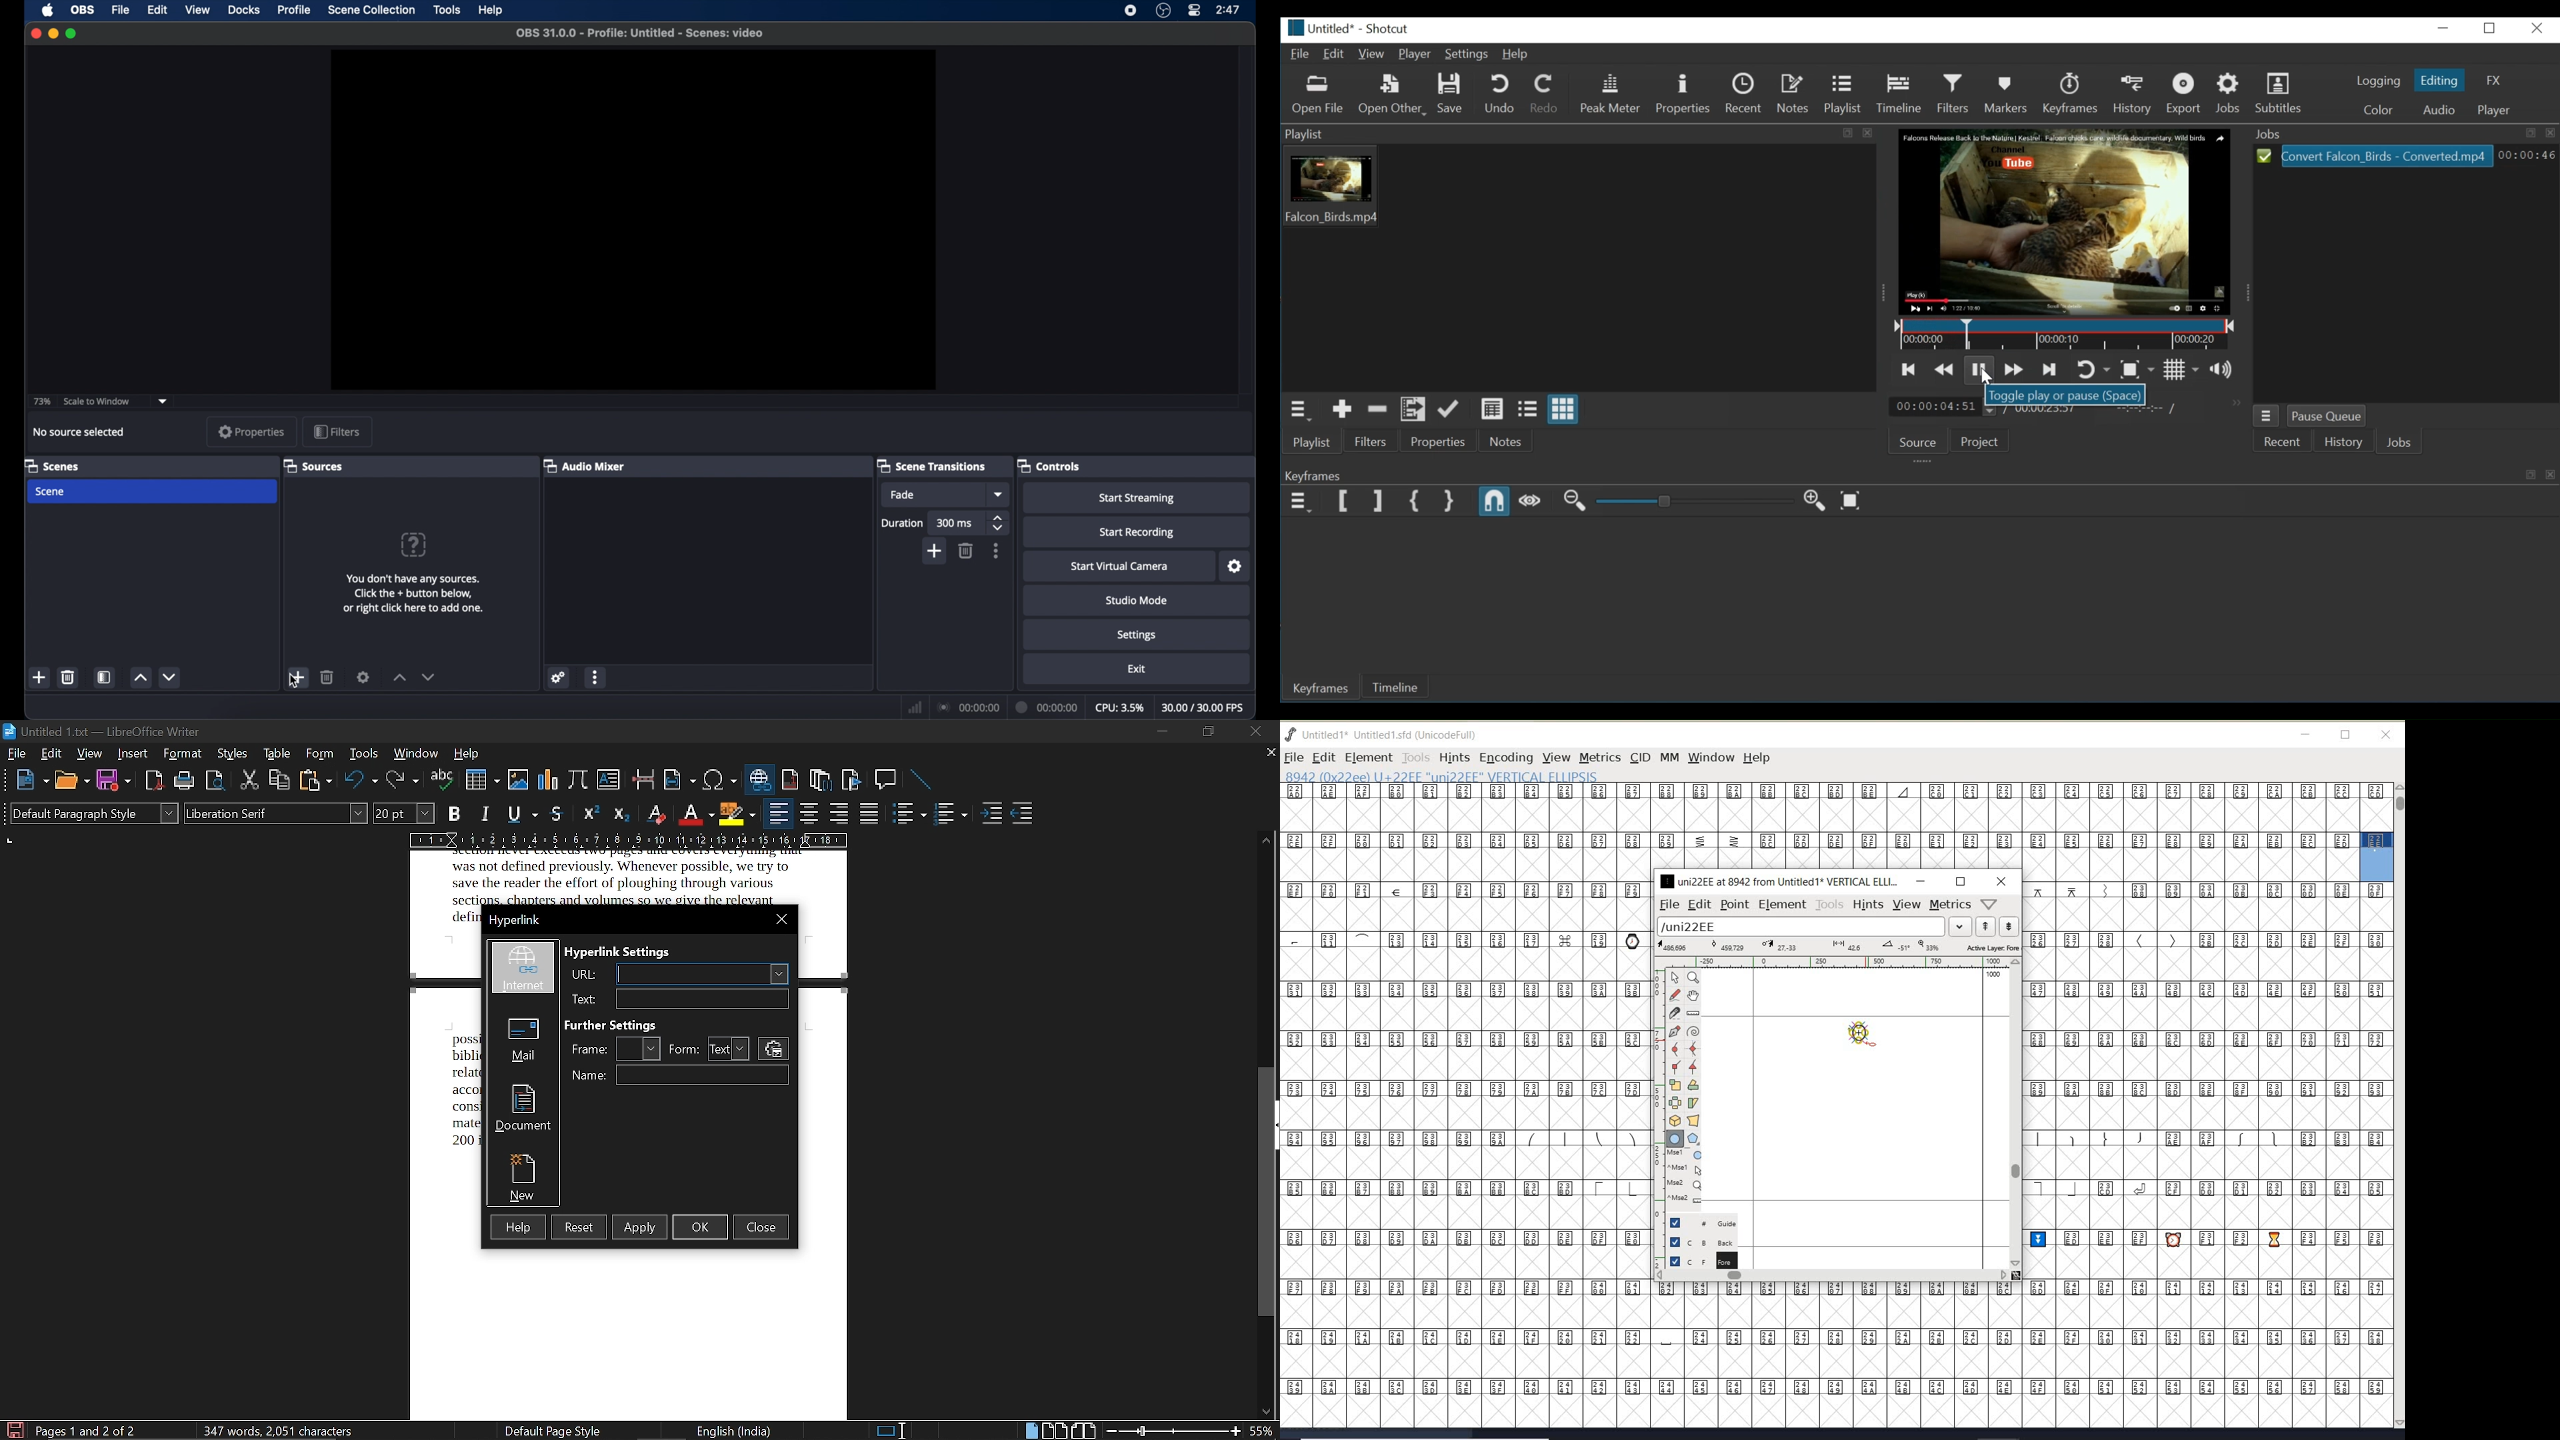 The height and width of the screenshot is (1456, 2576). What do you see at coordinates (71, 781) in the screenshot?
I see `open` at bounding box center [71, 781].